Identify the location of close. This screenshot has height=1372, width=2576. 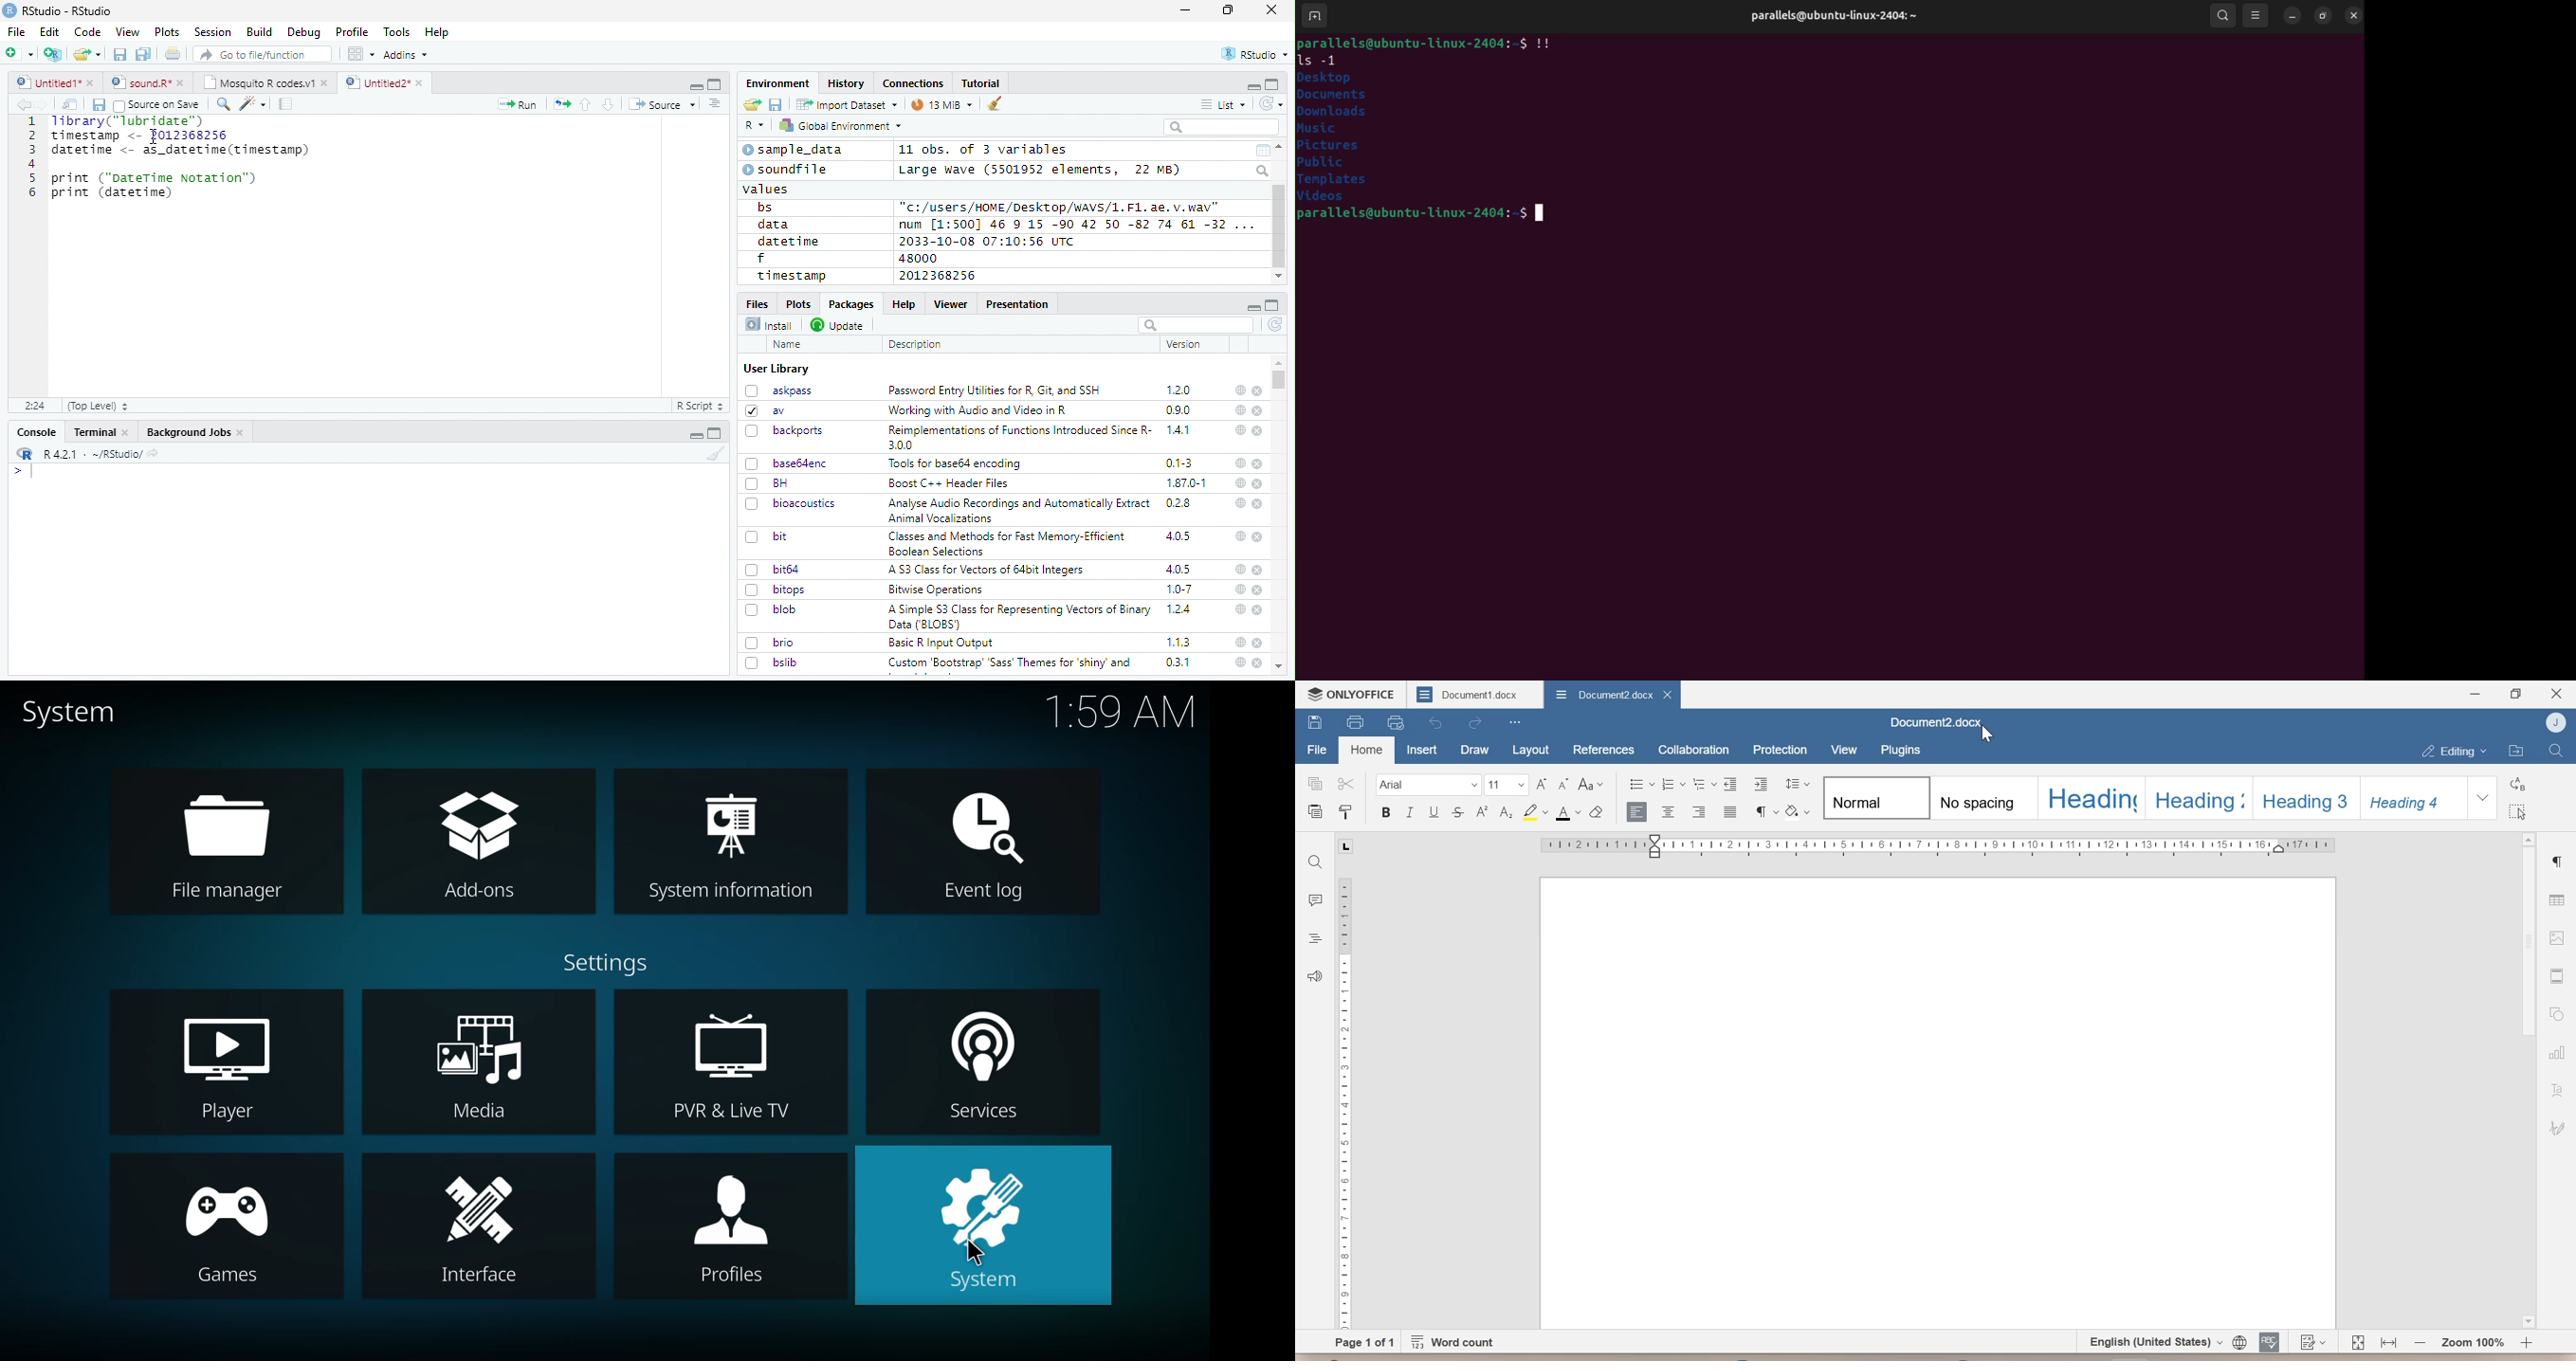
(1259, 483).